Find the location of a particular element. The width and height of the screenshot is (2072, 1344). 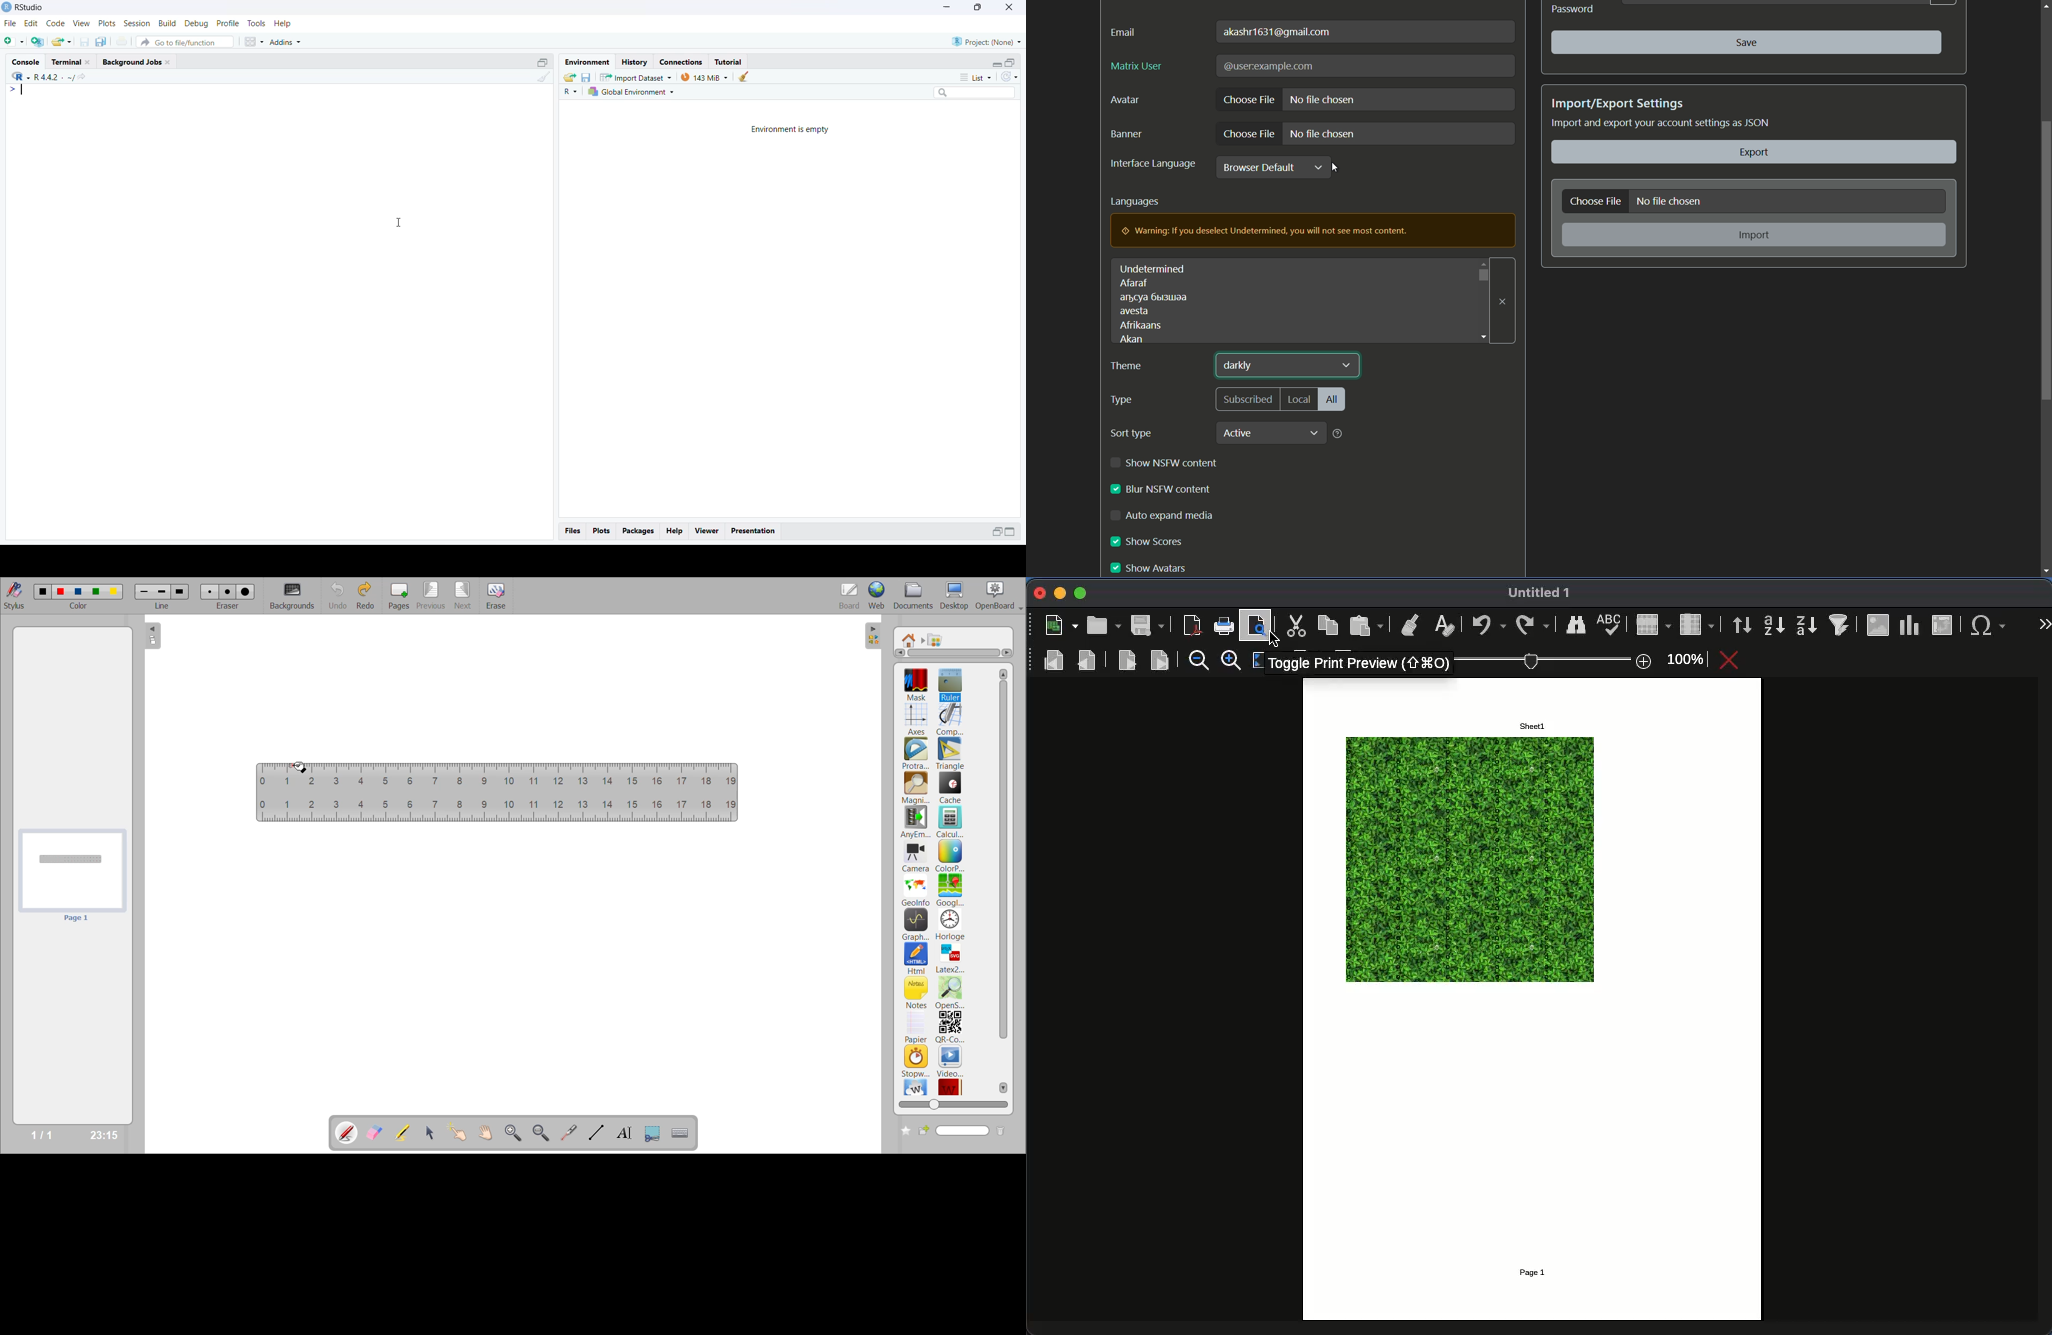

board is located at coordinates (851, 595).